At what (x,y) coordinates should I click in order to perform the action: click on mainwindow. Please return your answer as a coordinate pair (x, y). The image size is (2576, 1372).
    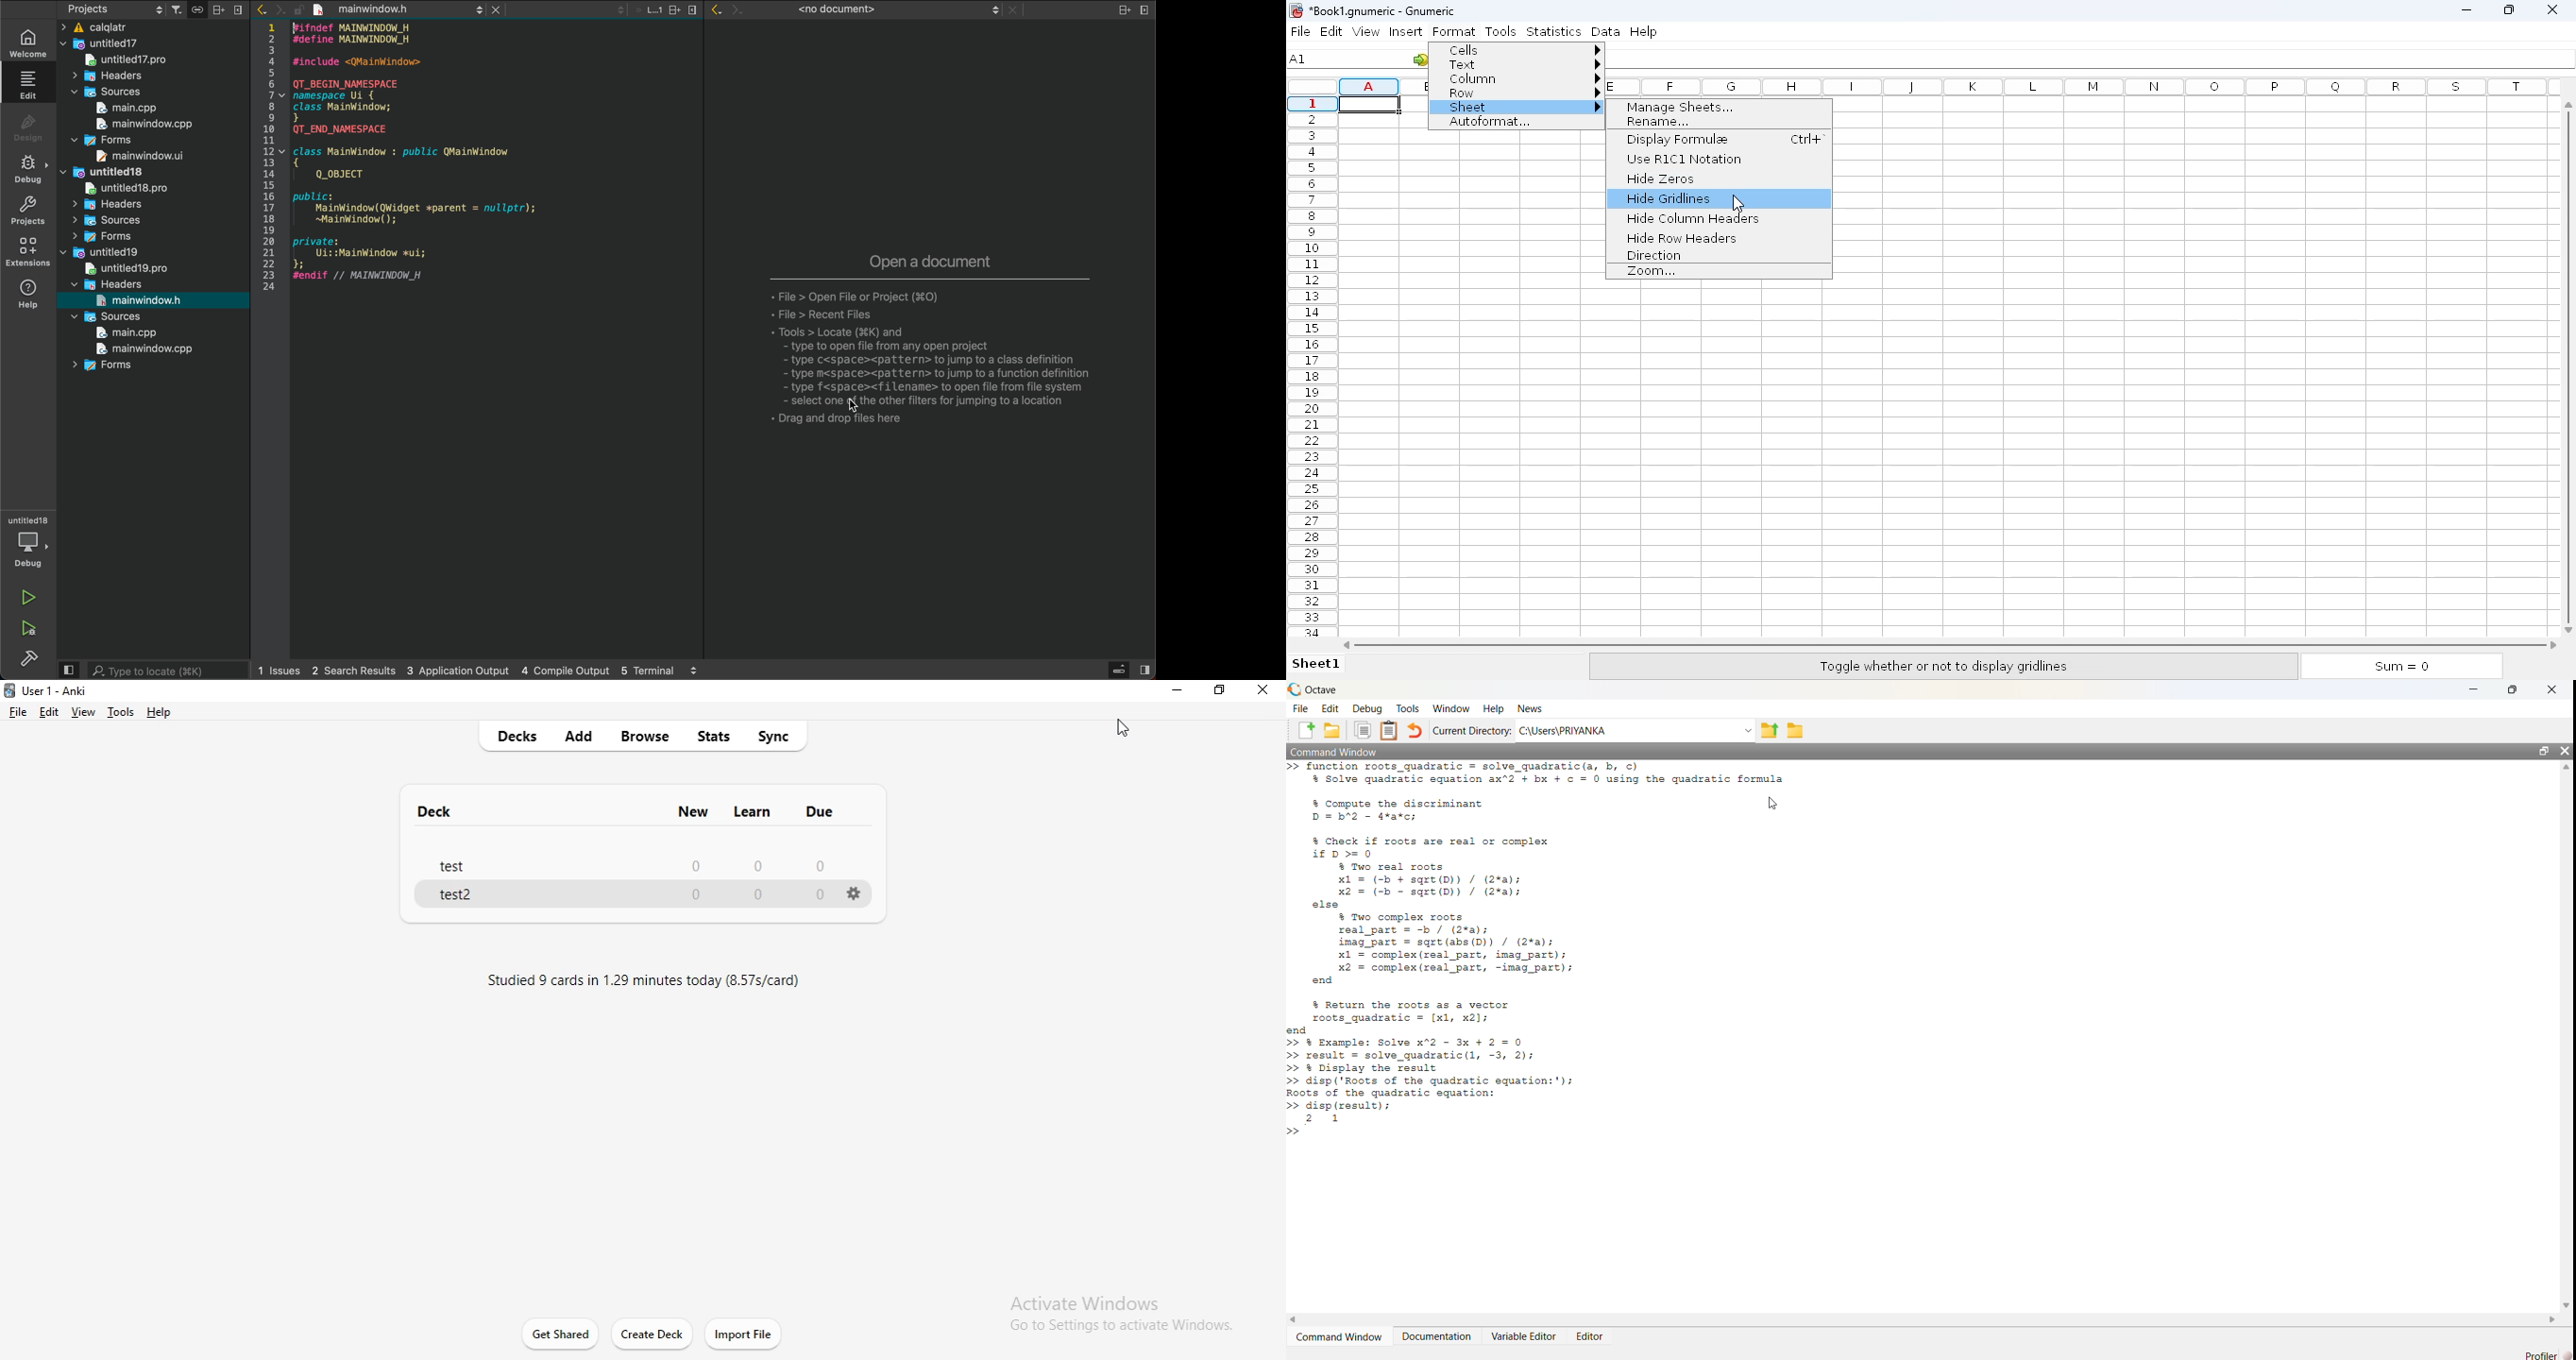
    Looking at the image, I should click on (140, 155).